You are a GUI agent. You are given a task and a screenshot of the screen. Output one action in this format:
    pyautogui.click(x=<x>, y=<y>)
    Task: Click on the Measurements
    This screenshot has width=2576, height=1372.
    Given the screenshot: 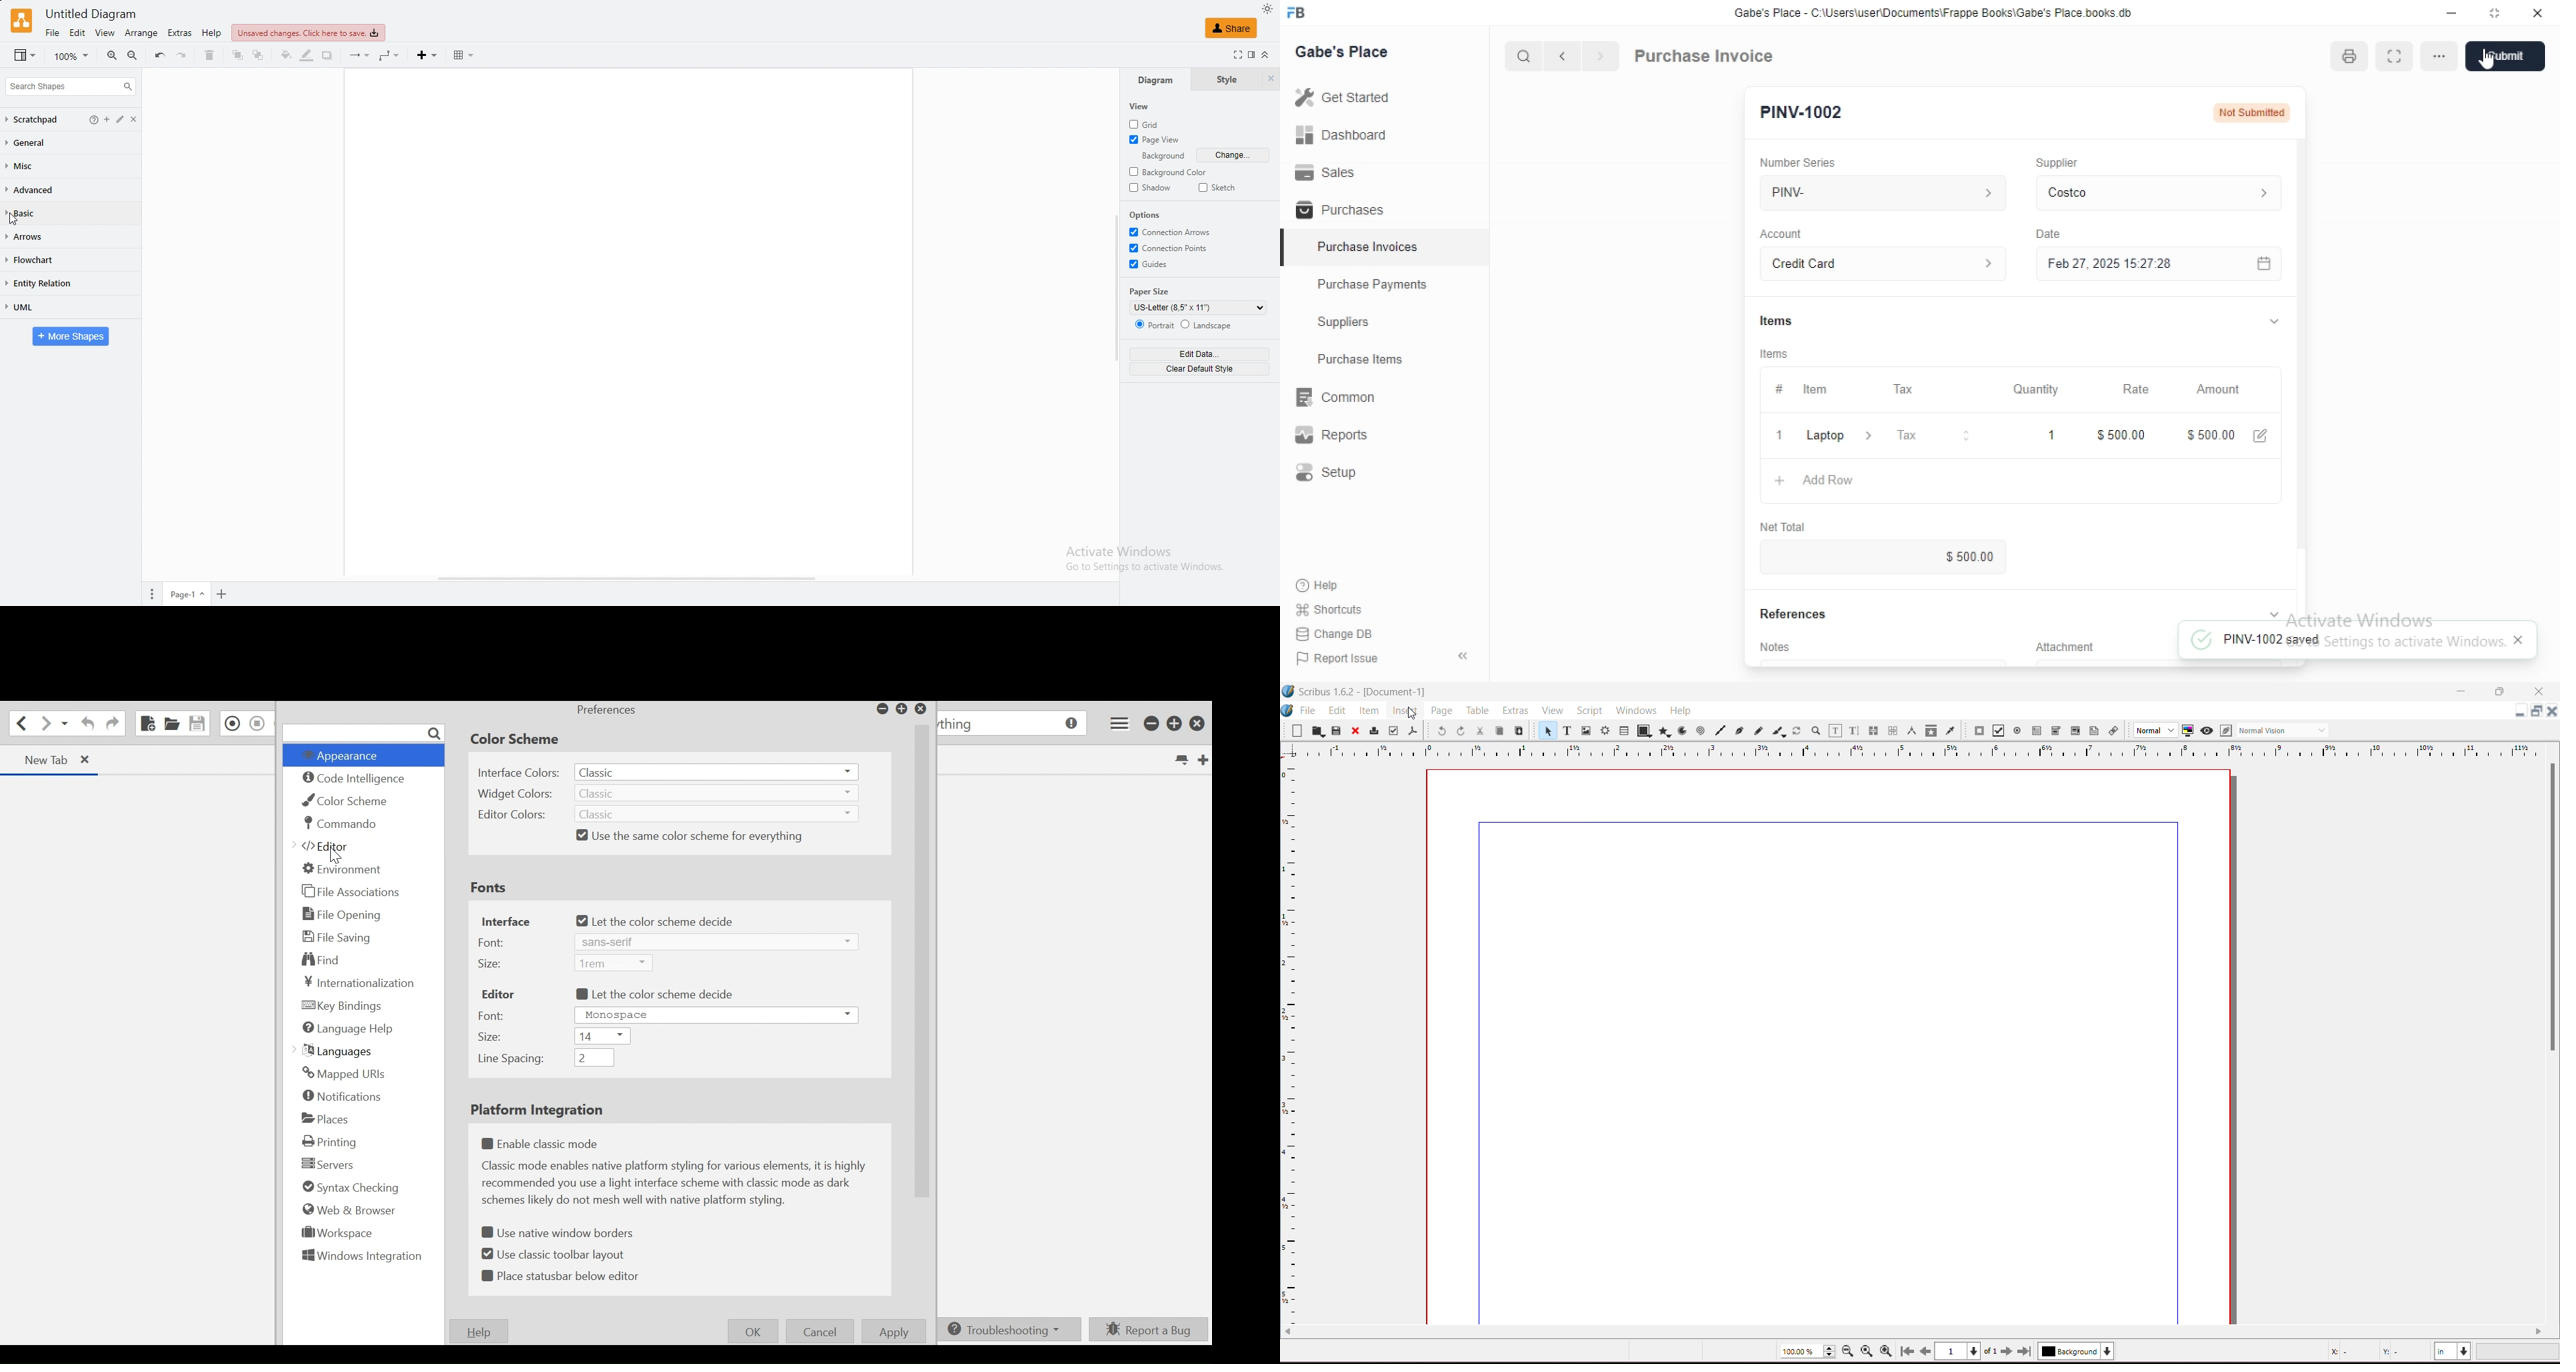 What is the action you would take?
    pyautogui.click(x=1912, y=731)
    